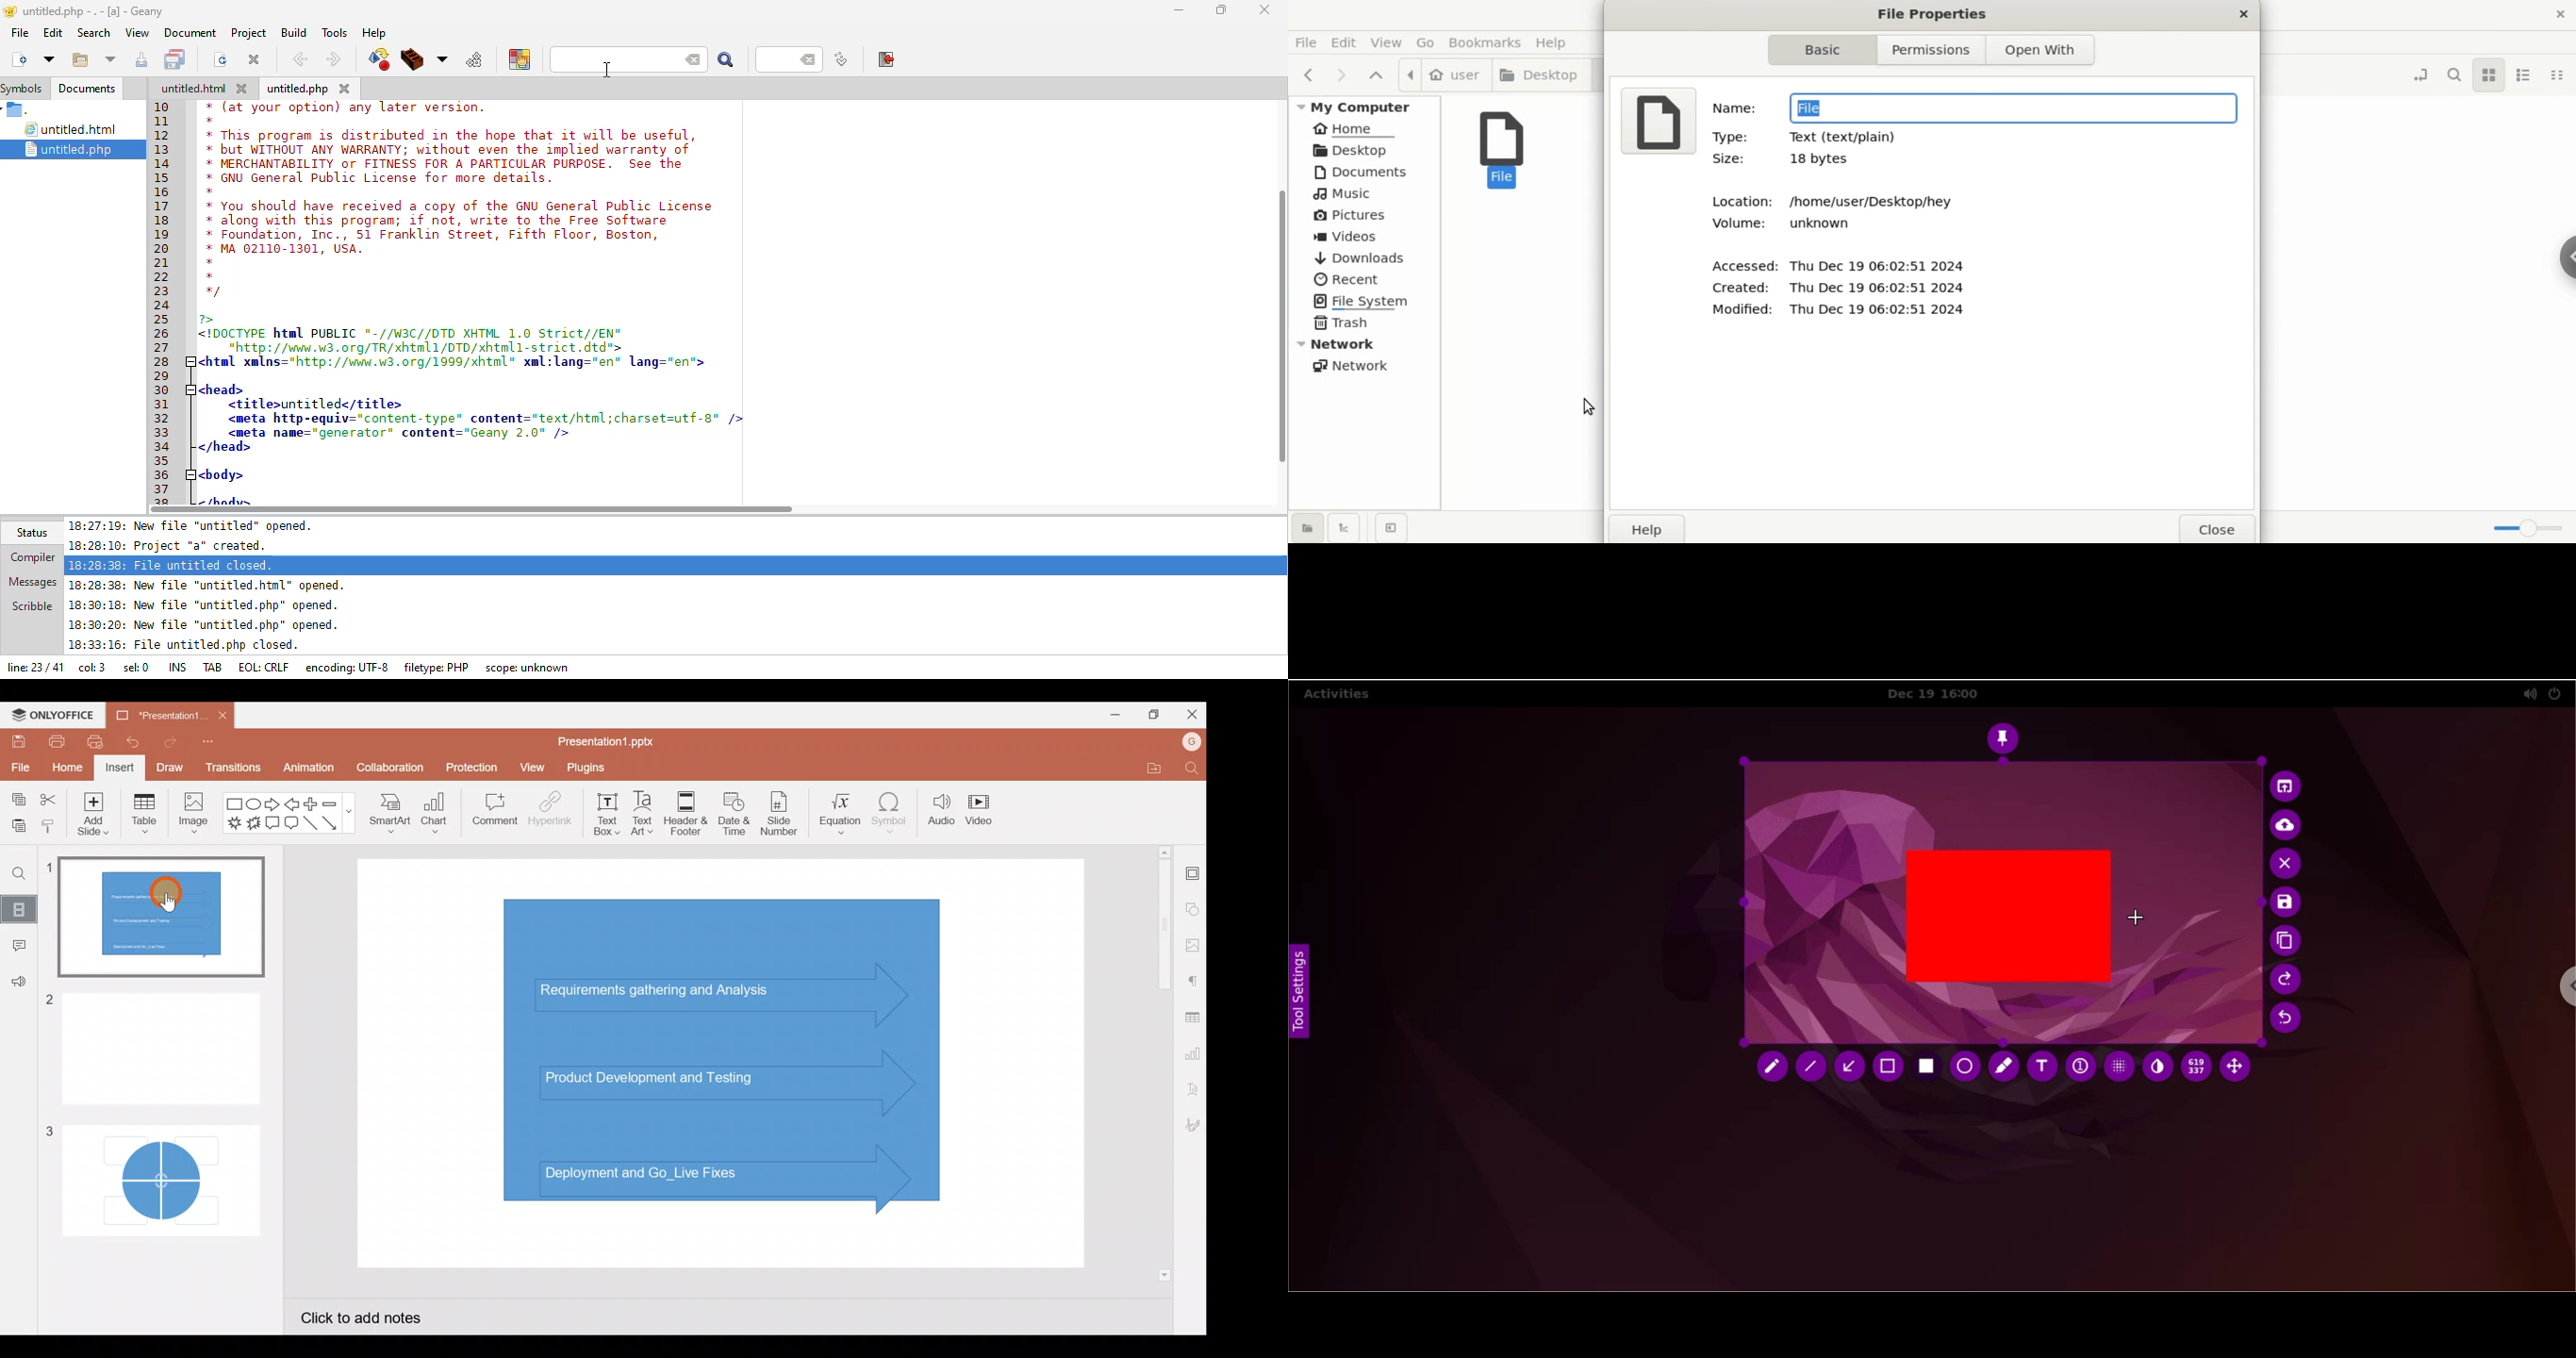  I want to click on Shape settings, so click(1192, 905).